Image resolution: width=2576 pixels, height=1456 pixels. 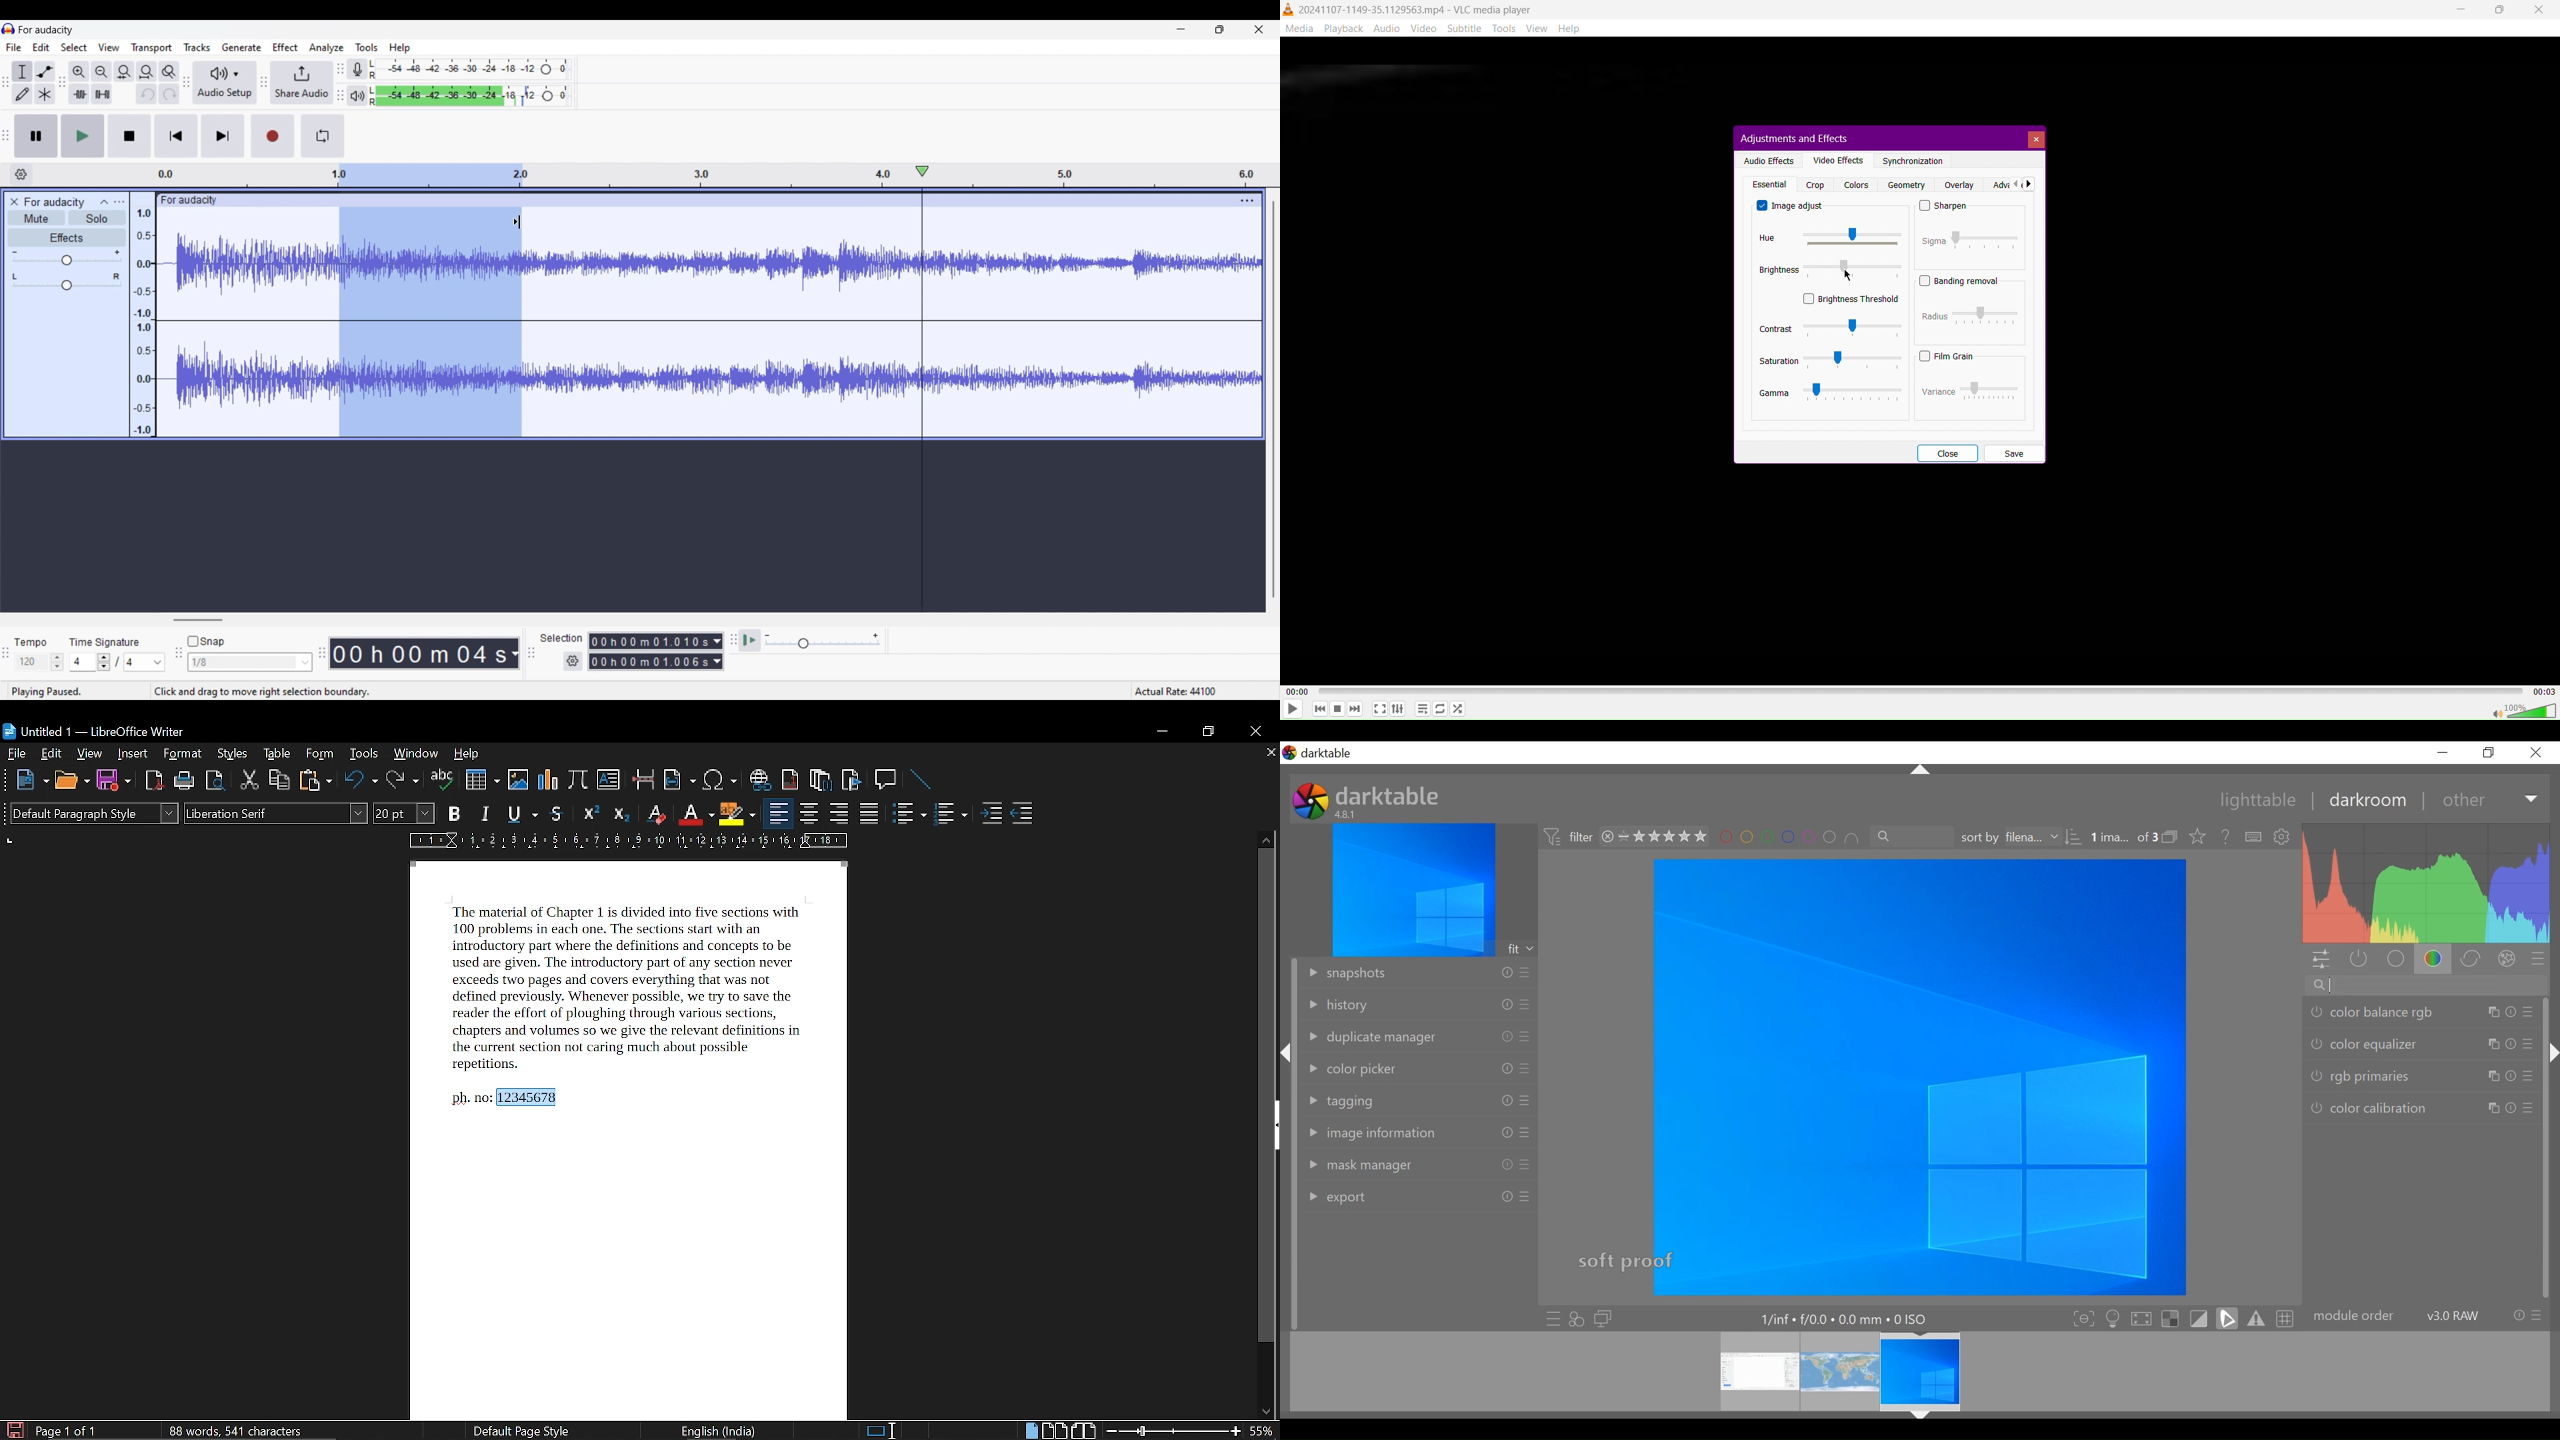 I want to click on other, so click(x=2462, y=801).